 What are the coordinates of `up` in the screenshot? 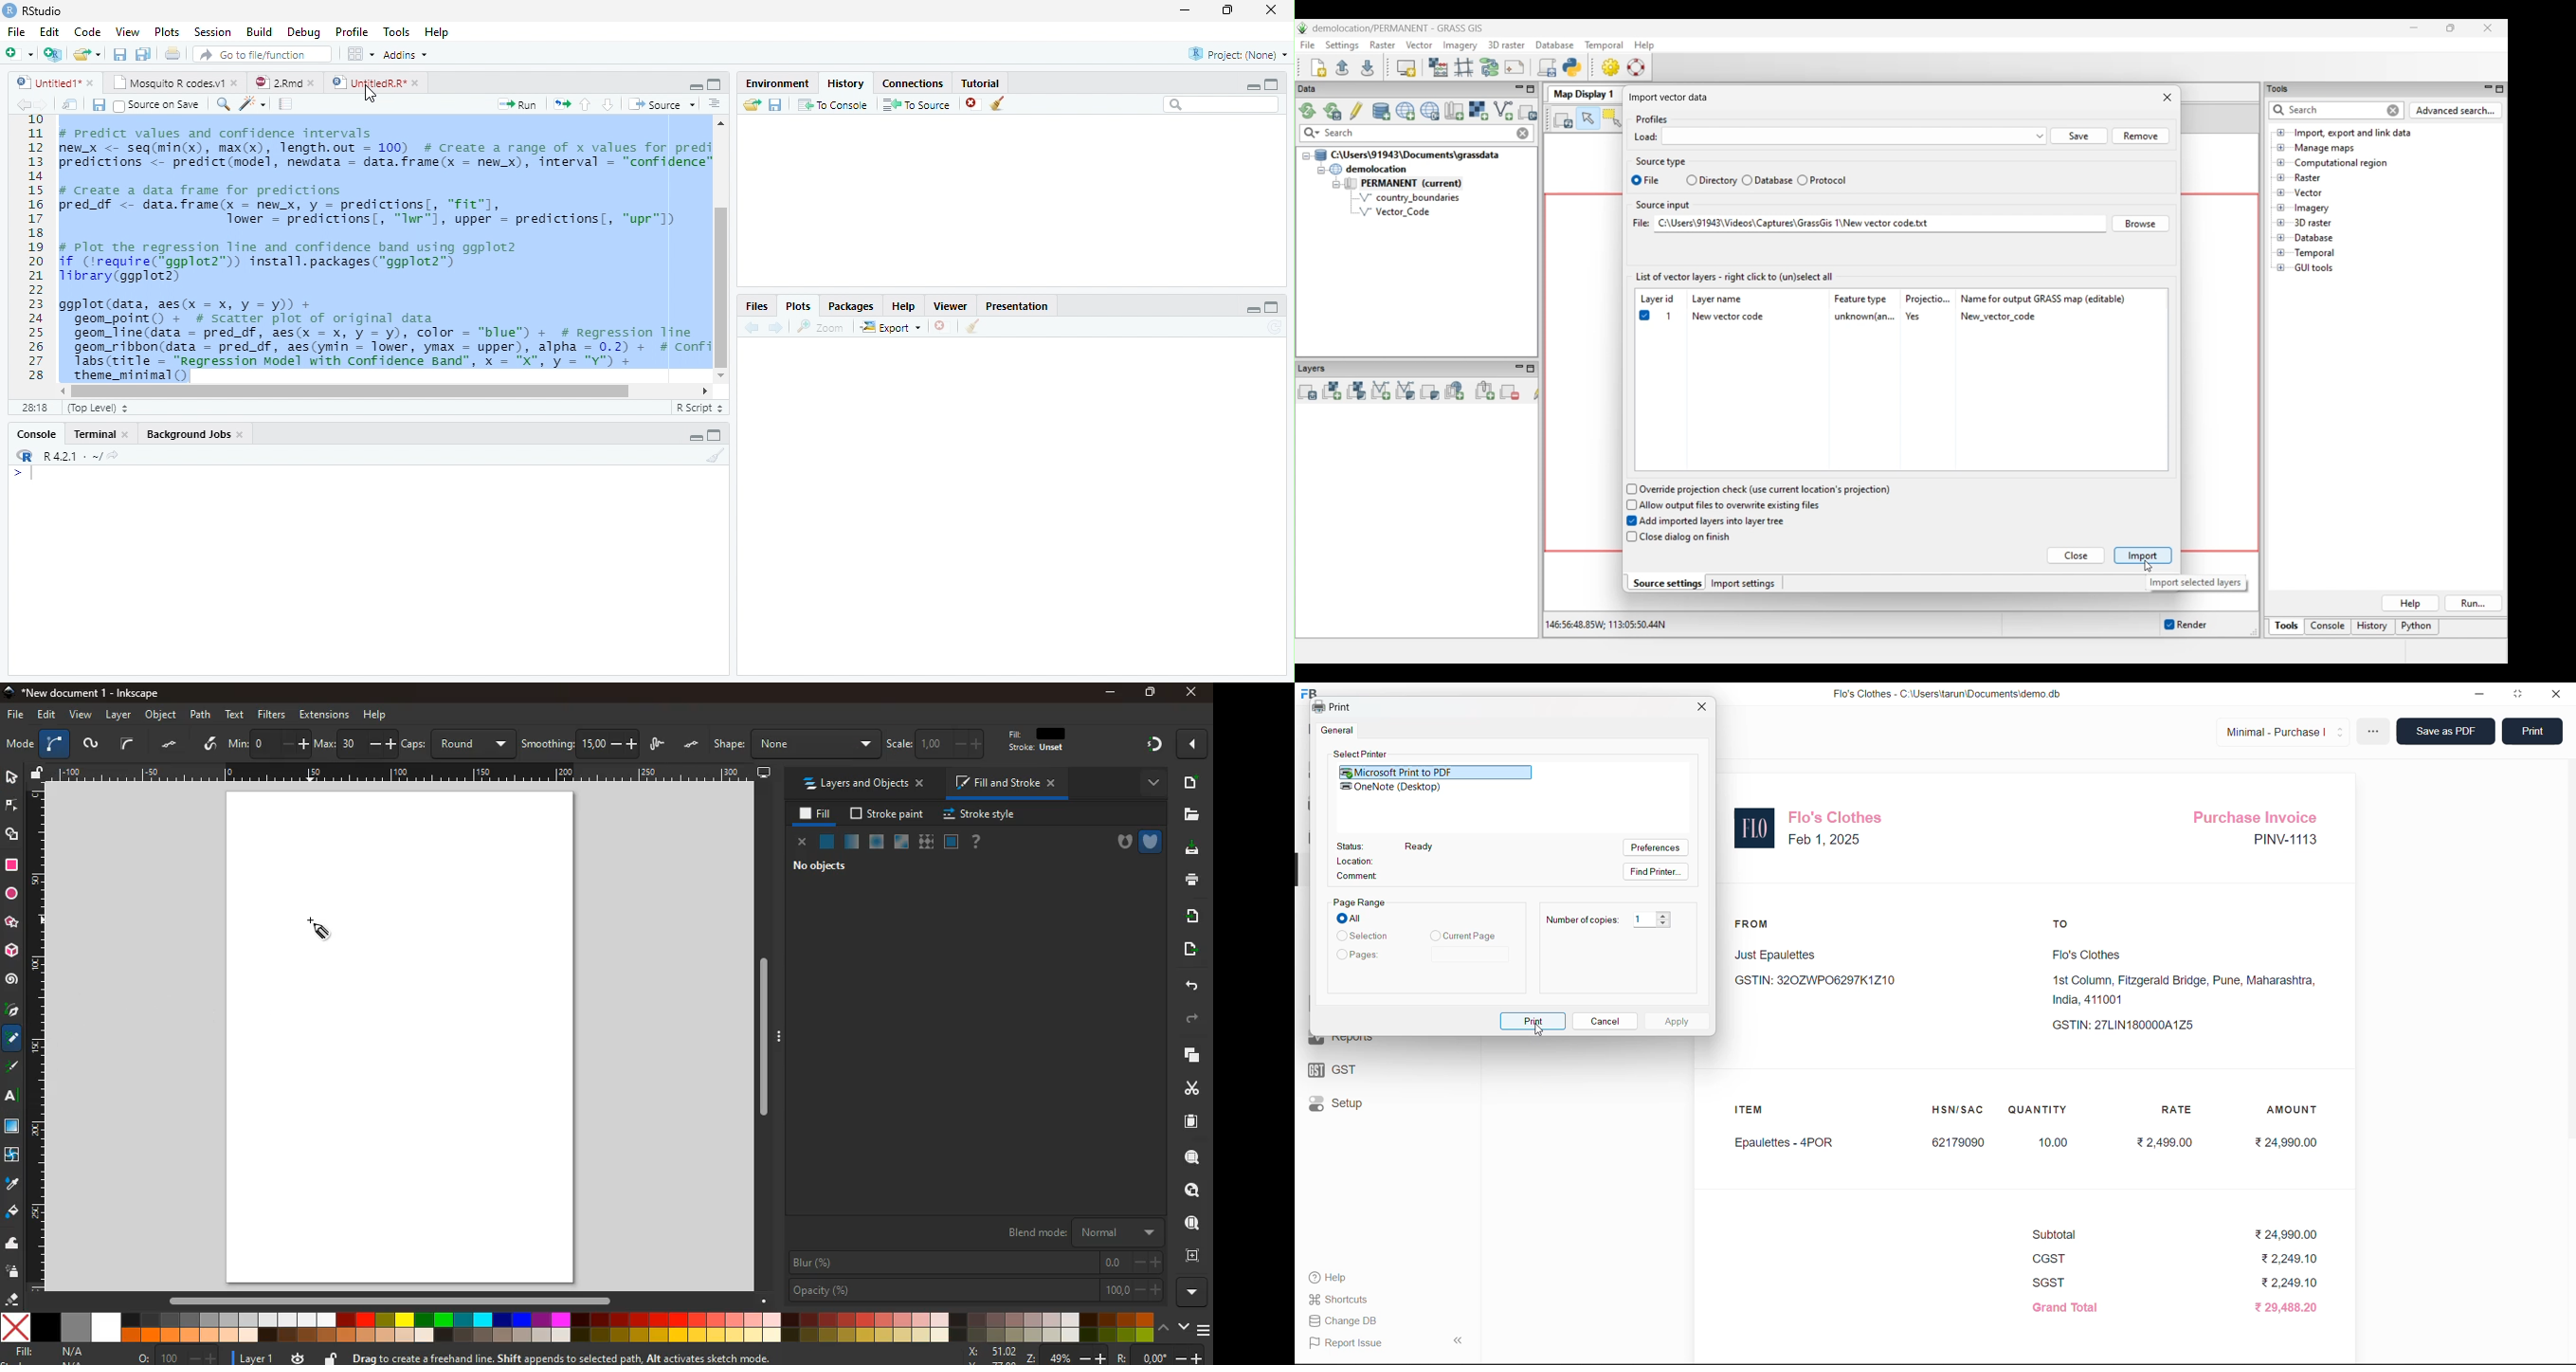 It's located at (1164, 1327).